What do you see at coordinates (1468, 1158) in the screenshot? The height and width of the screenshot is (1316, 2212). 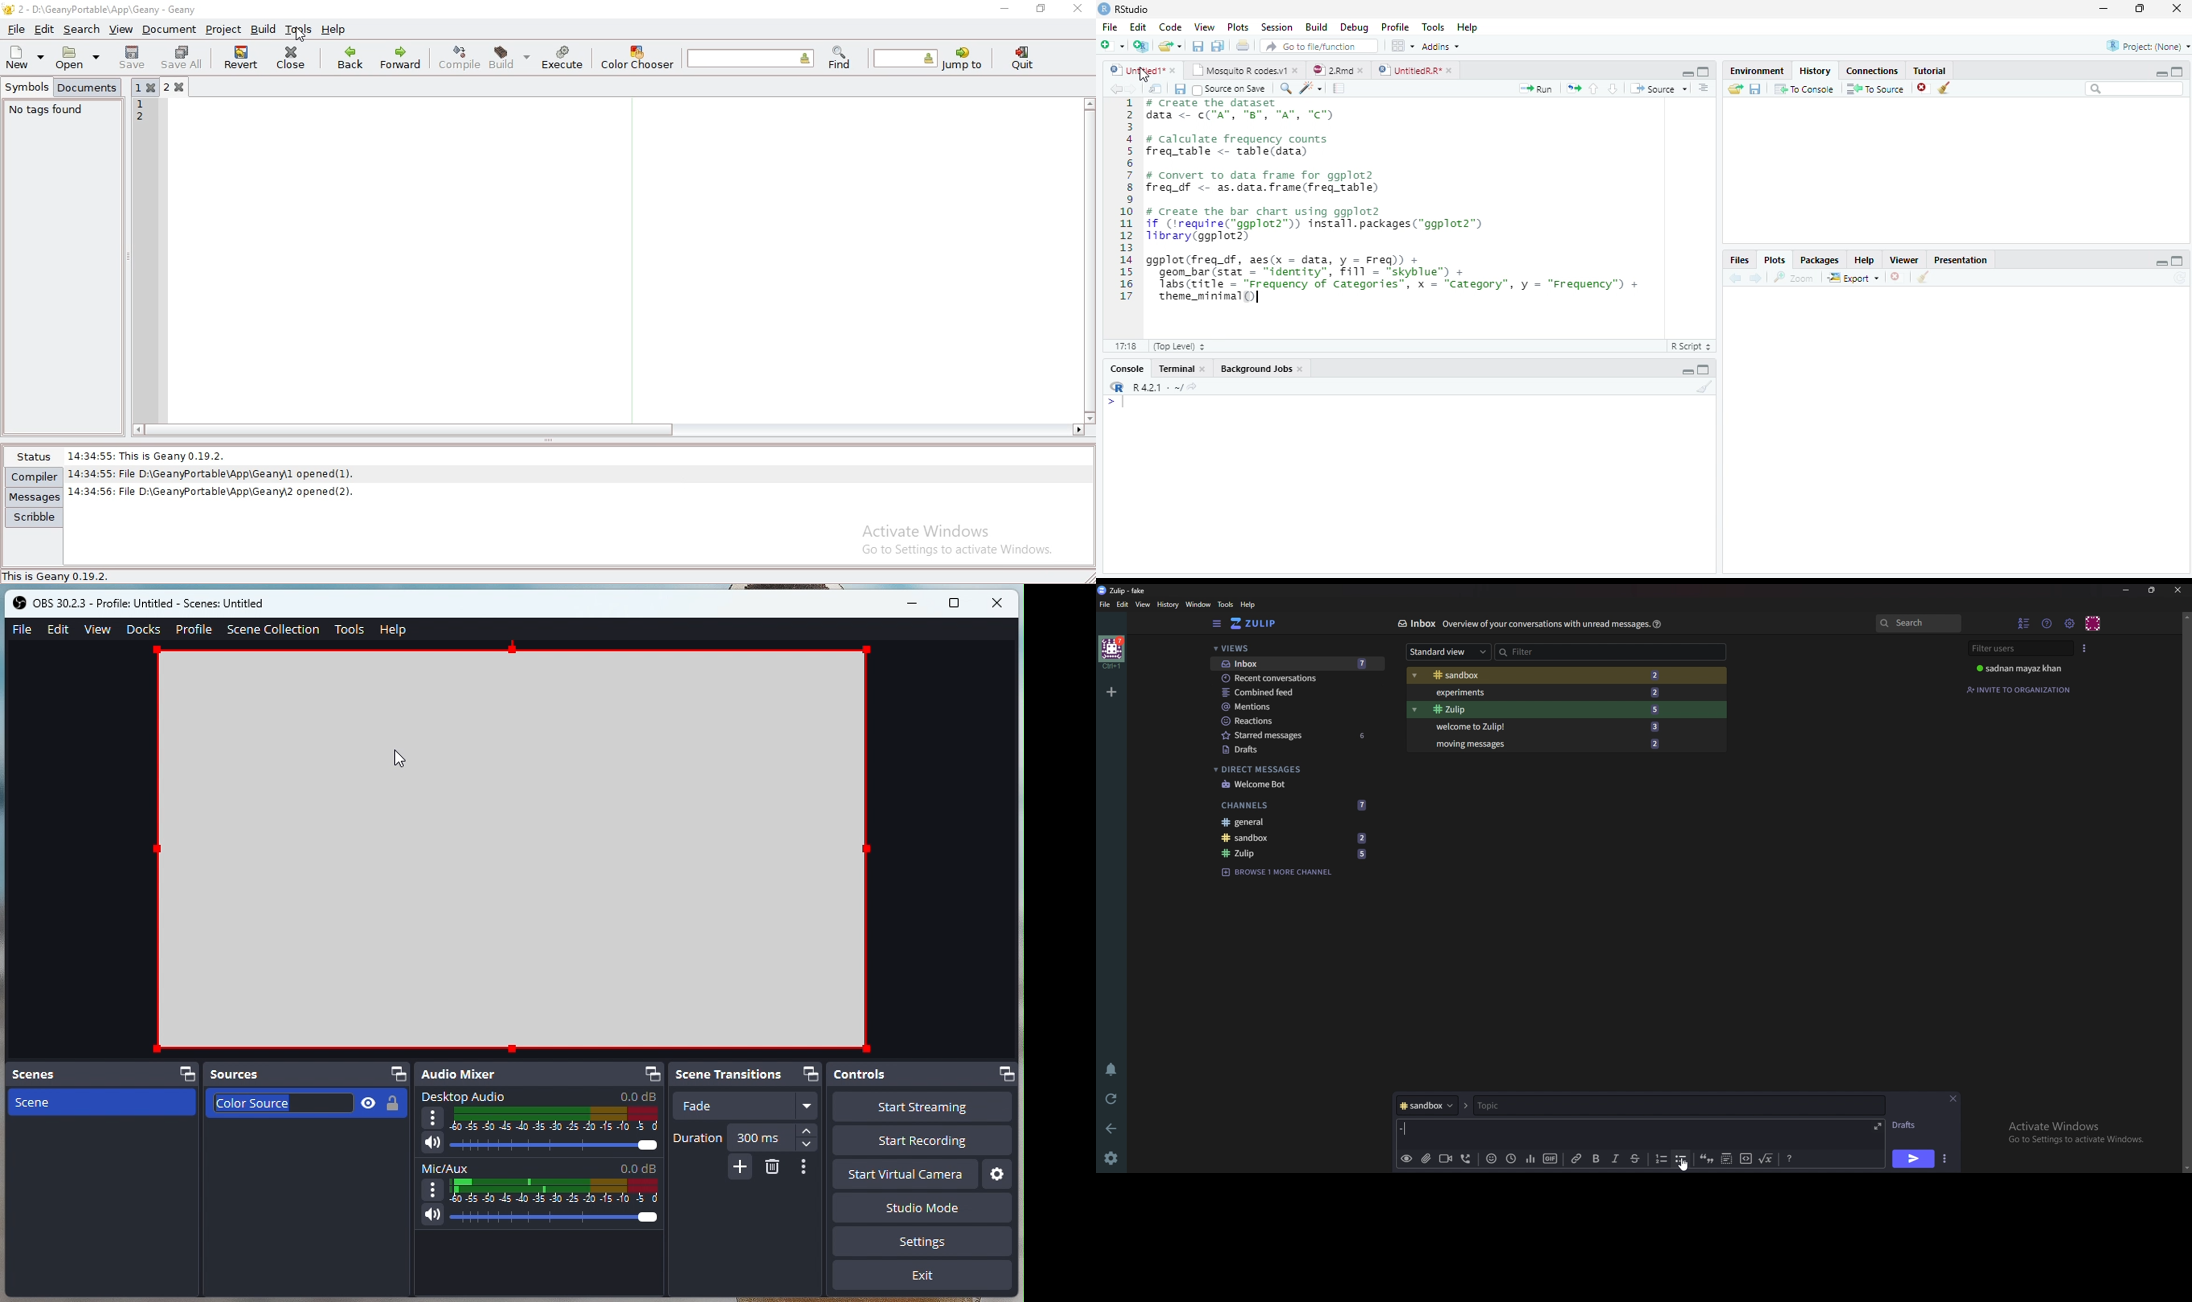 I see `Voice call` at bounding box center [1468, 1158].